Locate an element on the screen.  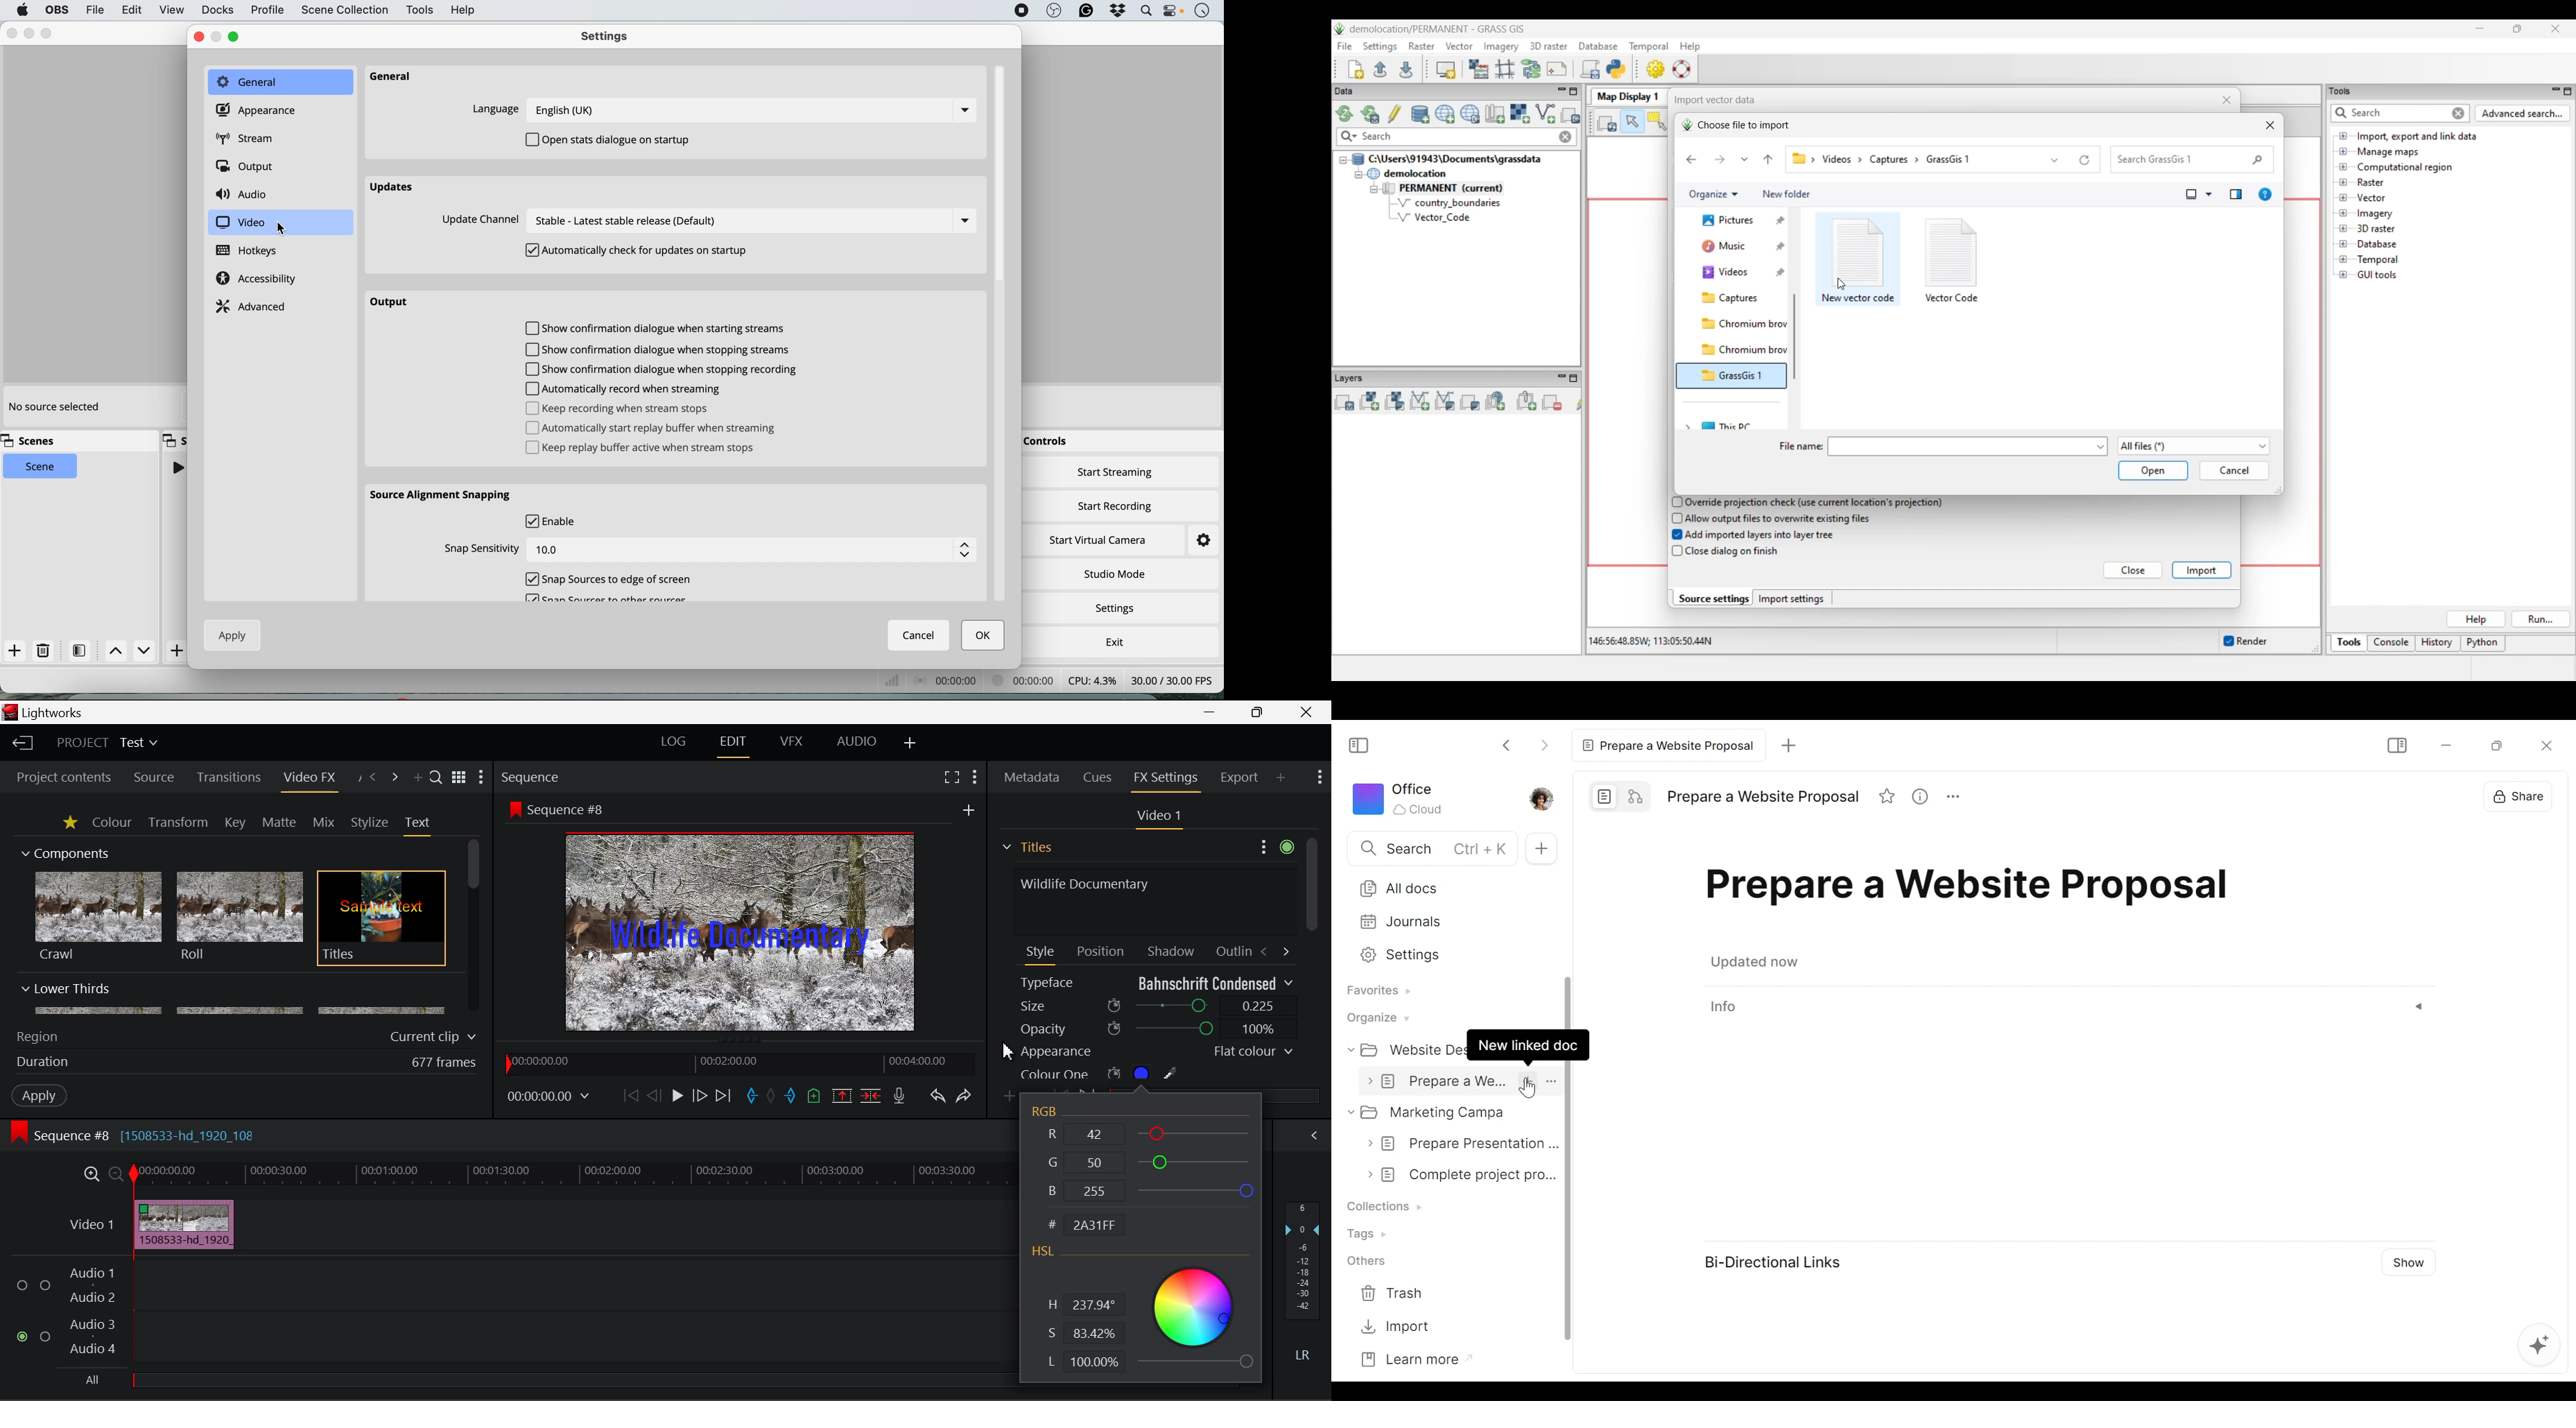
HSL is located at coordinates (1044, 1253).